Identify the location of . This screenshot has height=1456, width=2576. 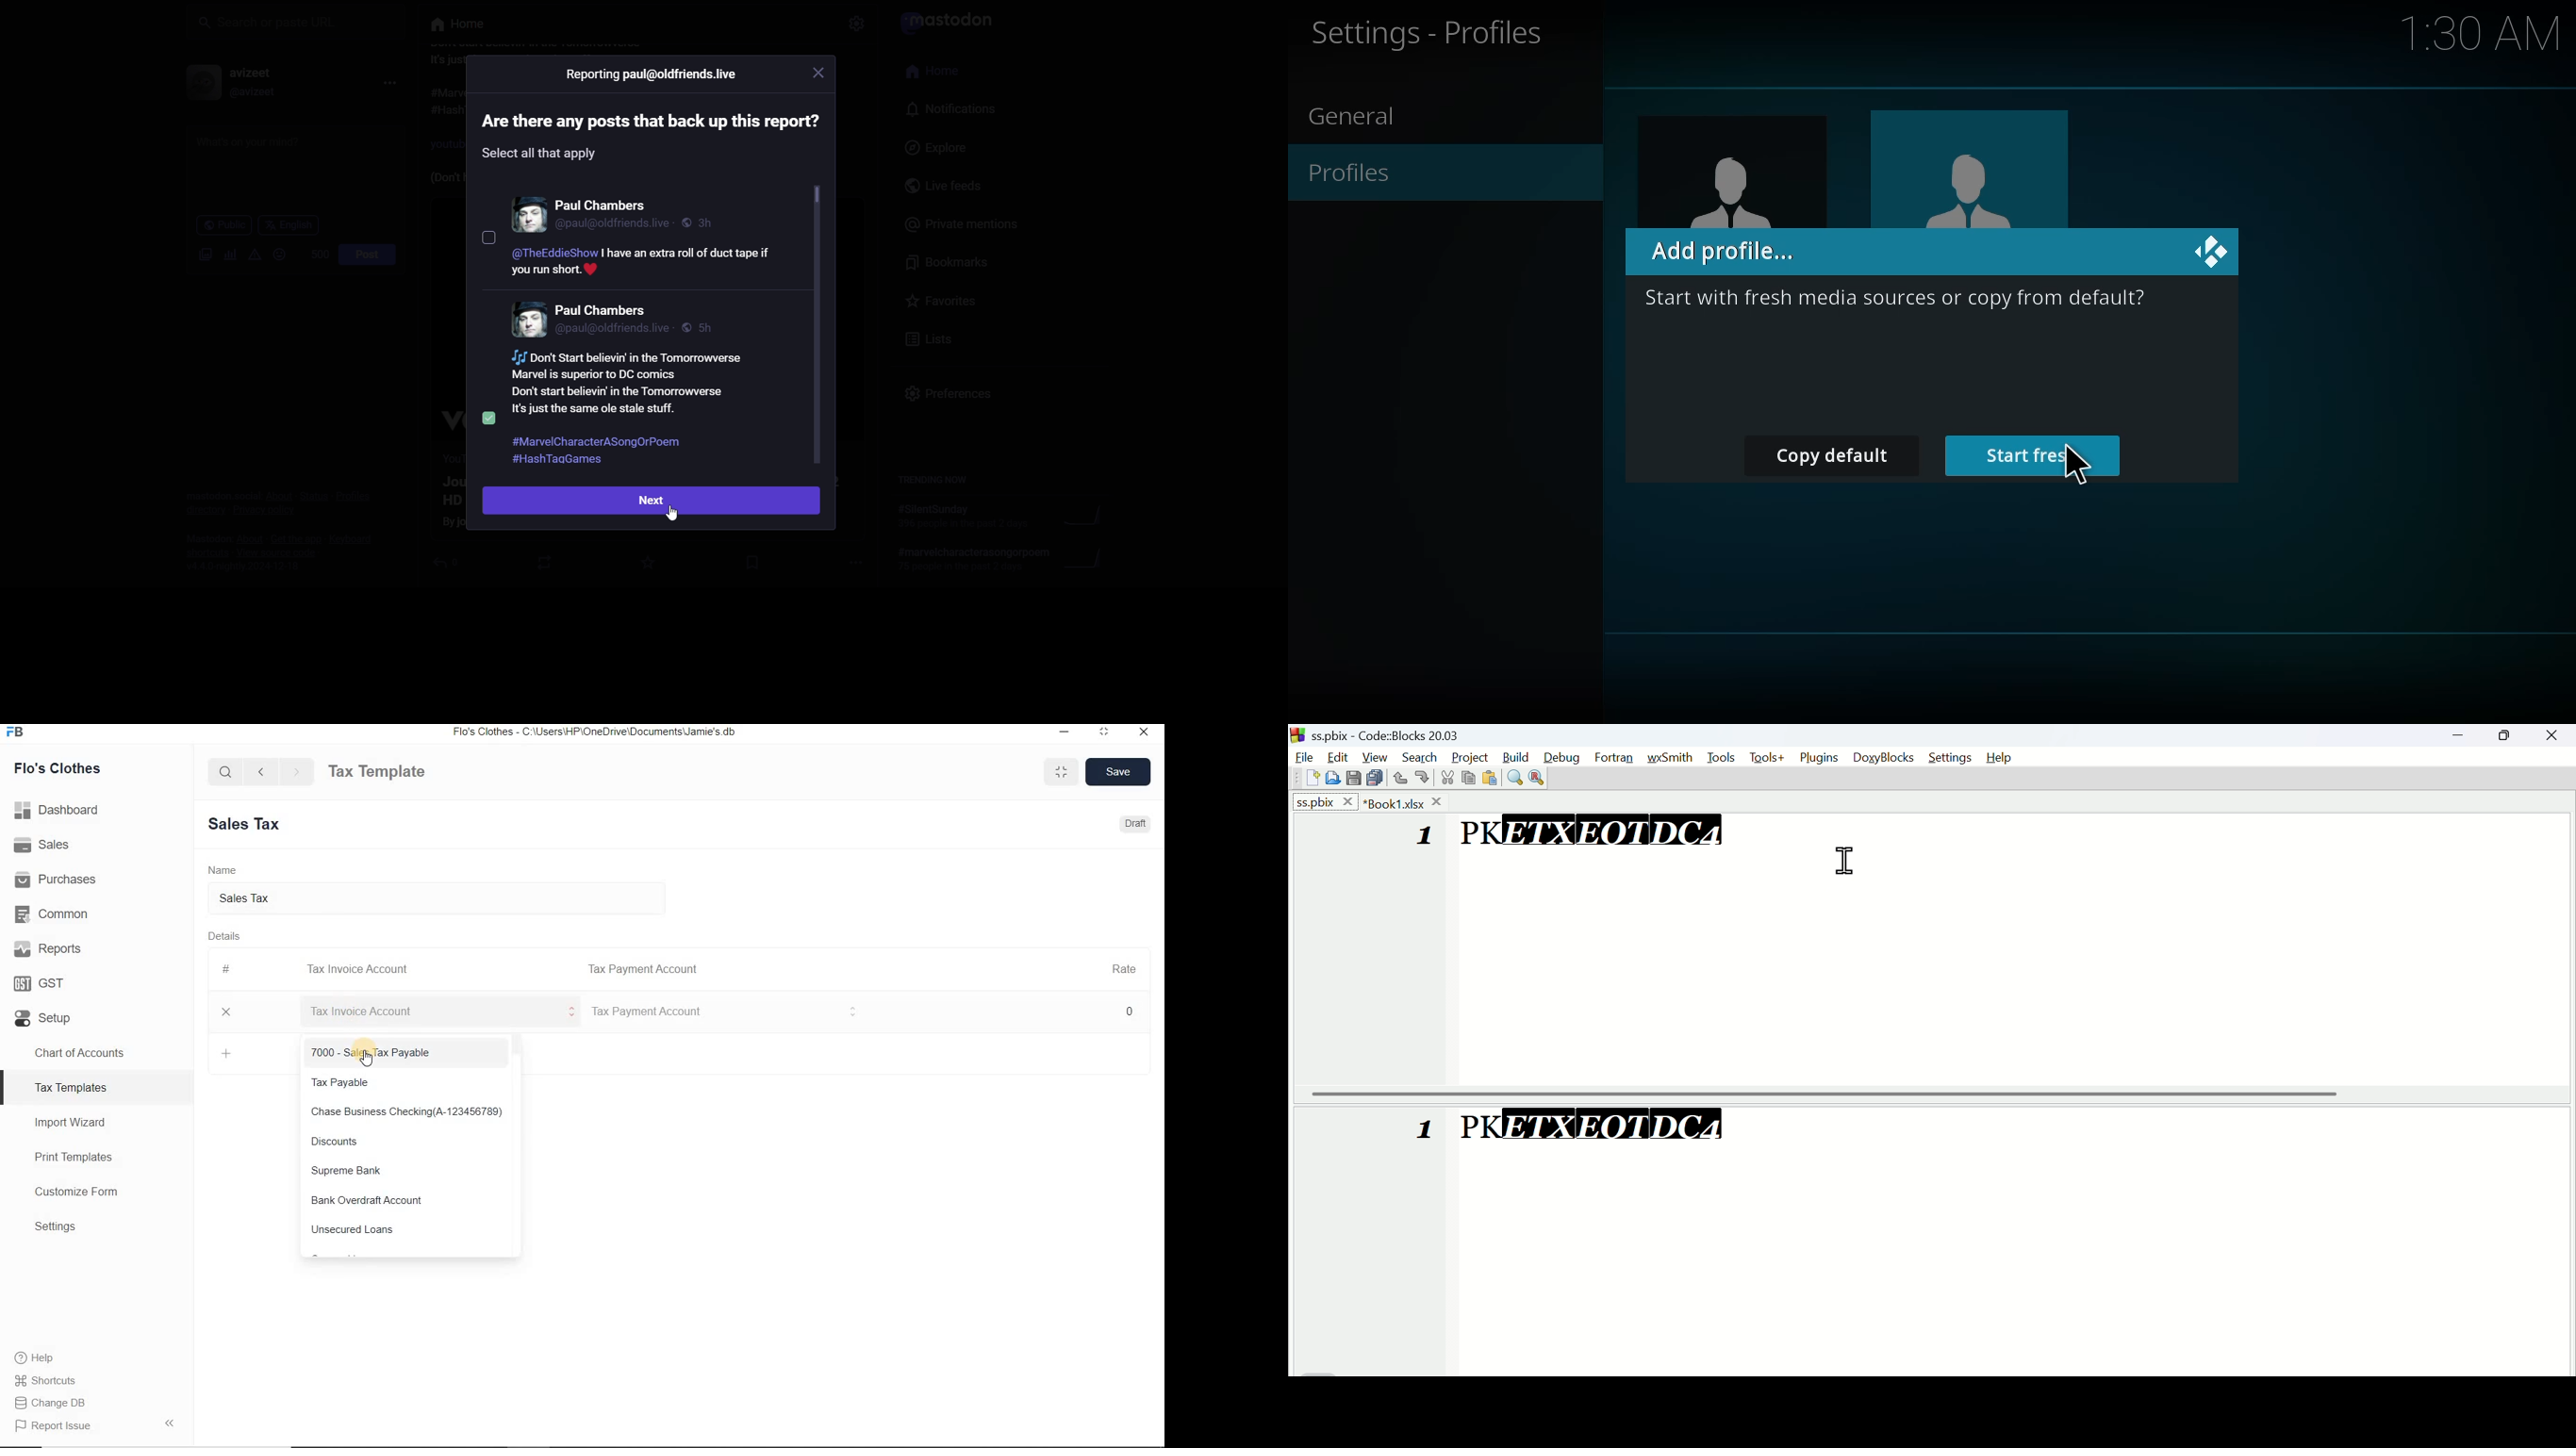
(604, 310).